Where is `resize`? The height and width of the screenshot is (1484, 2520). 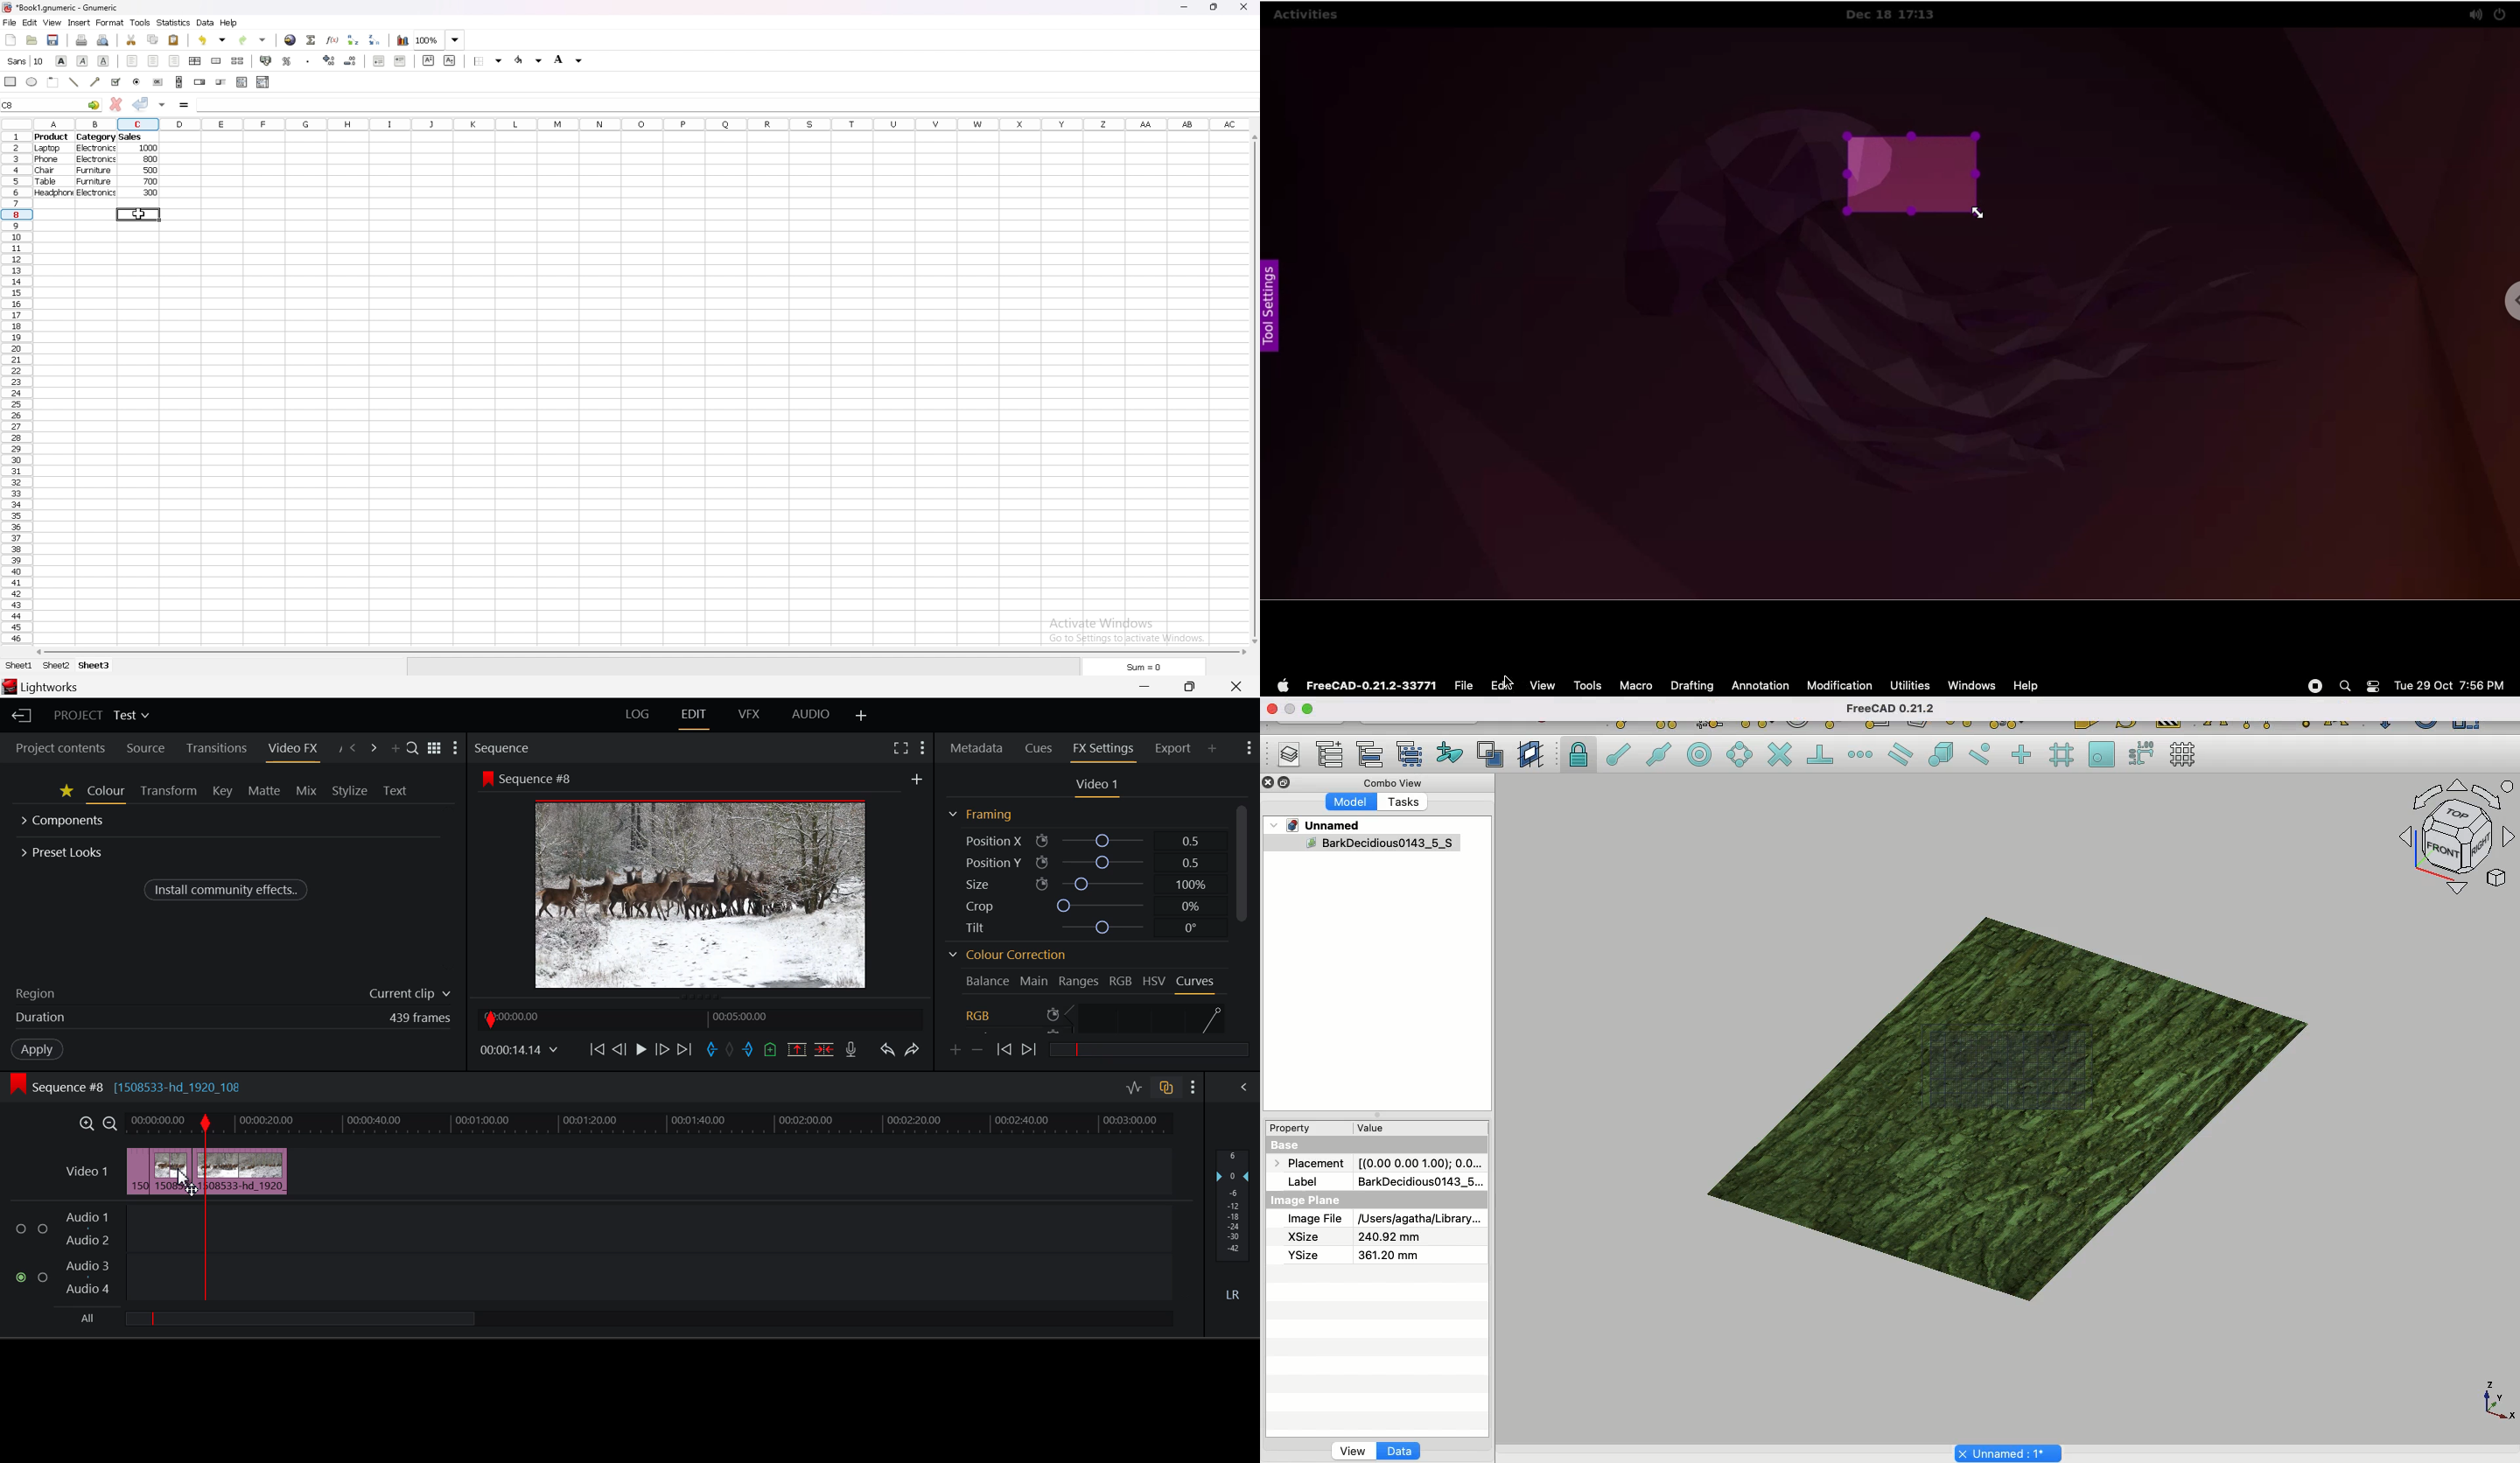 resize is located at coordinates (1213, 7).